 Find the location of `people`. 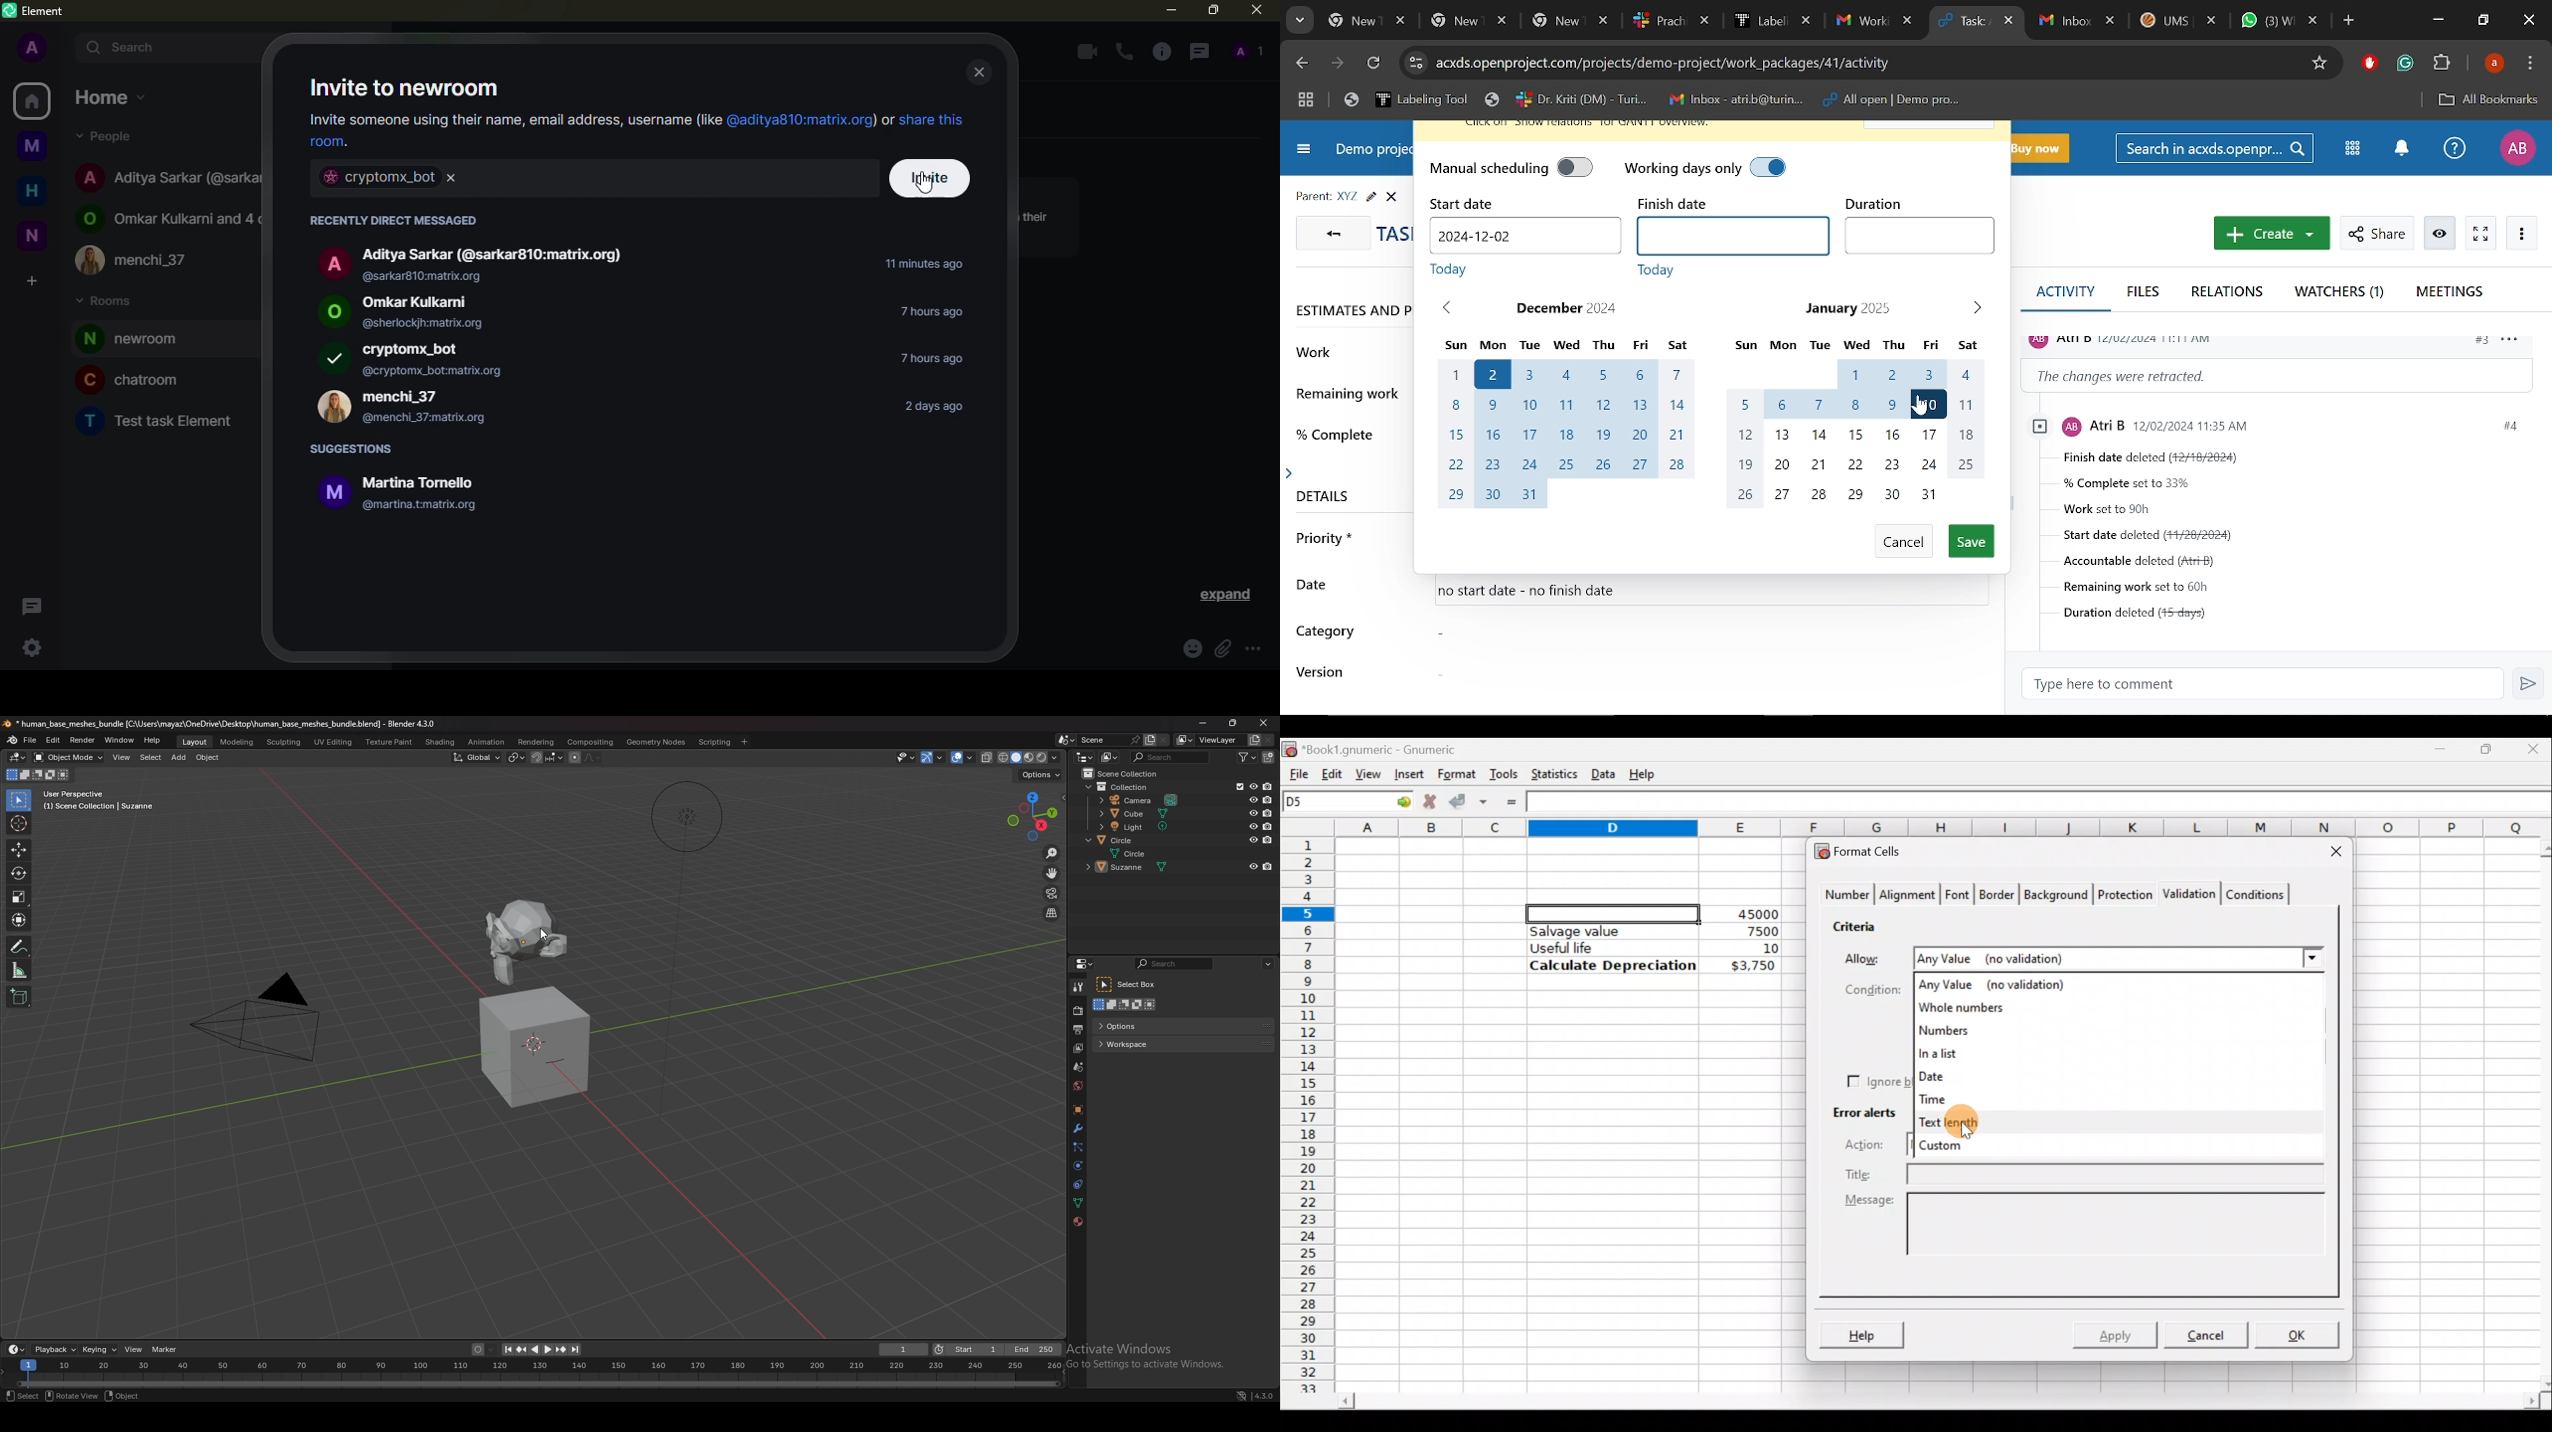

people is located at coordinates (1246, 51).